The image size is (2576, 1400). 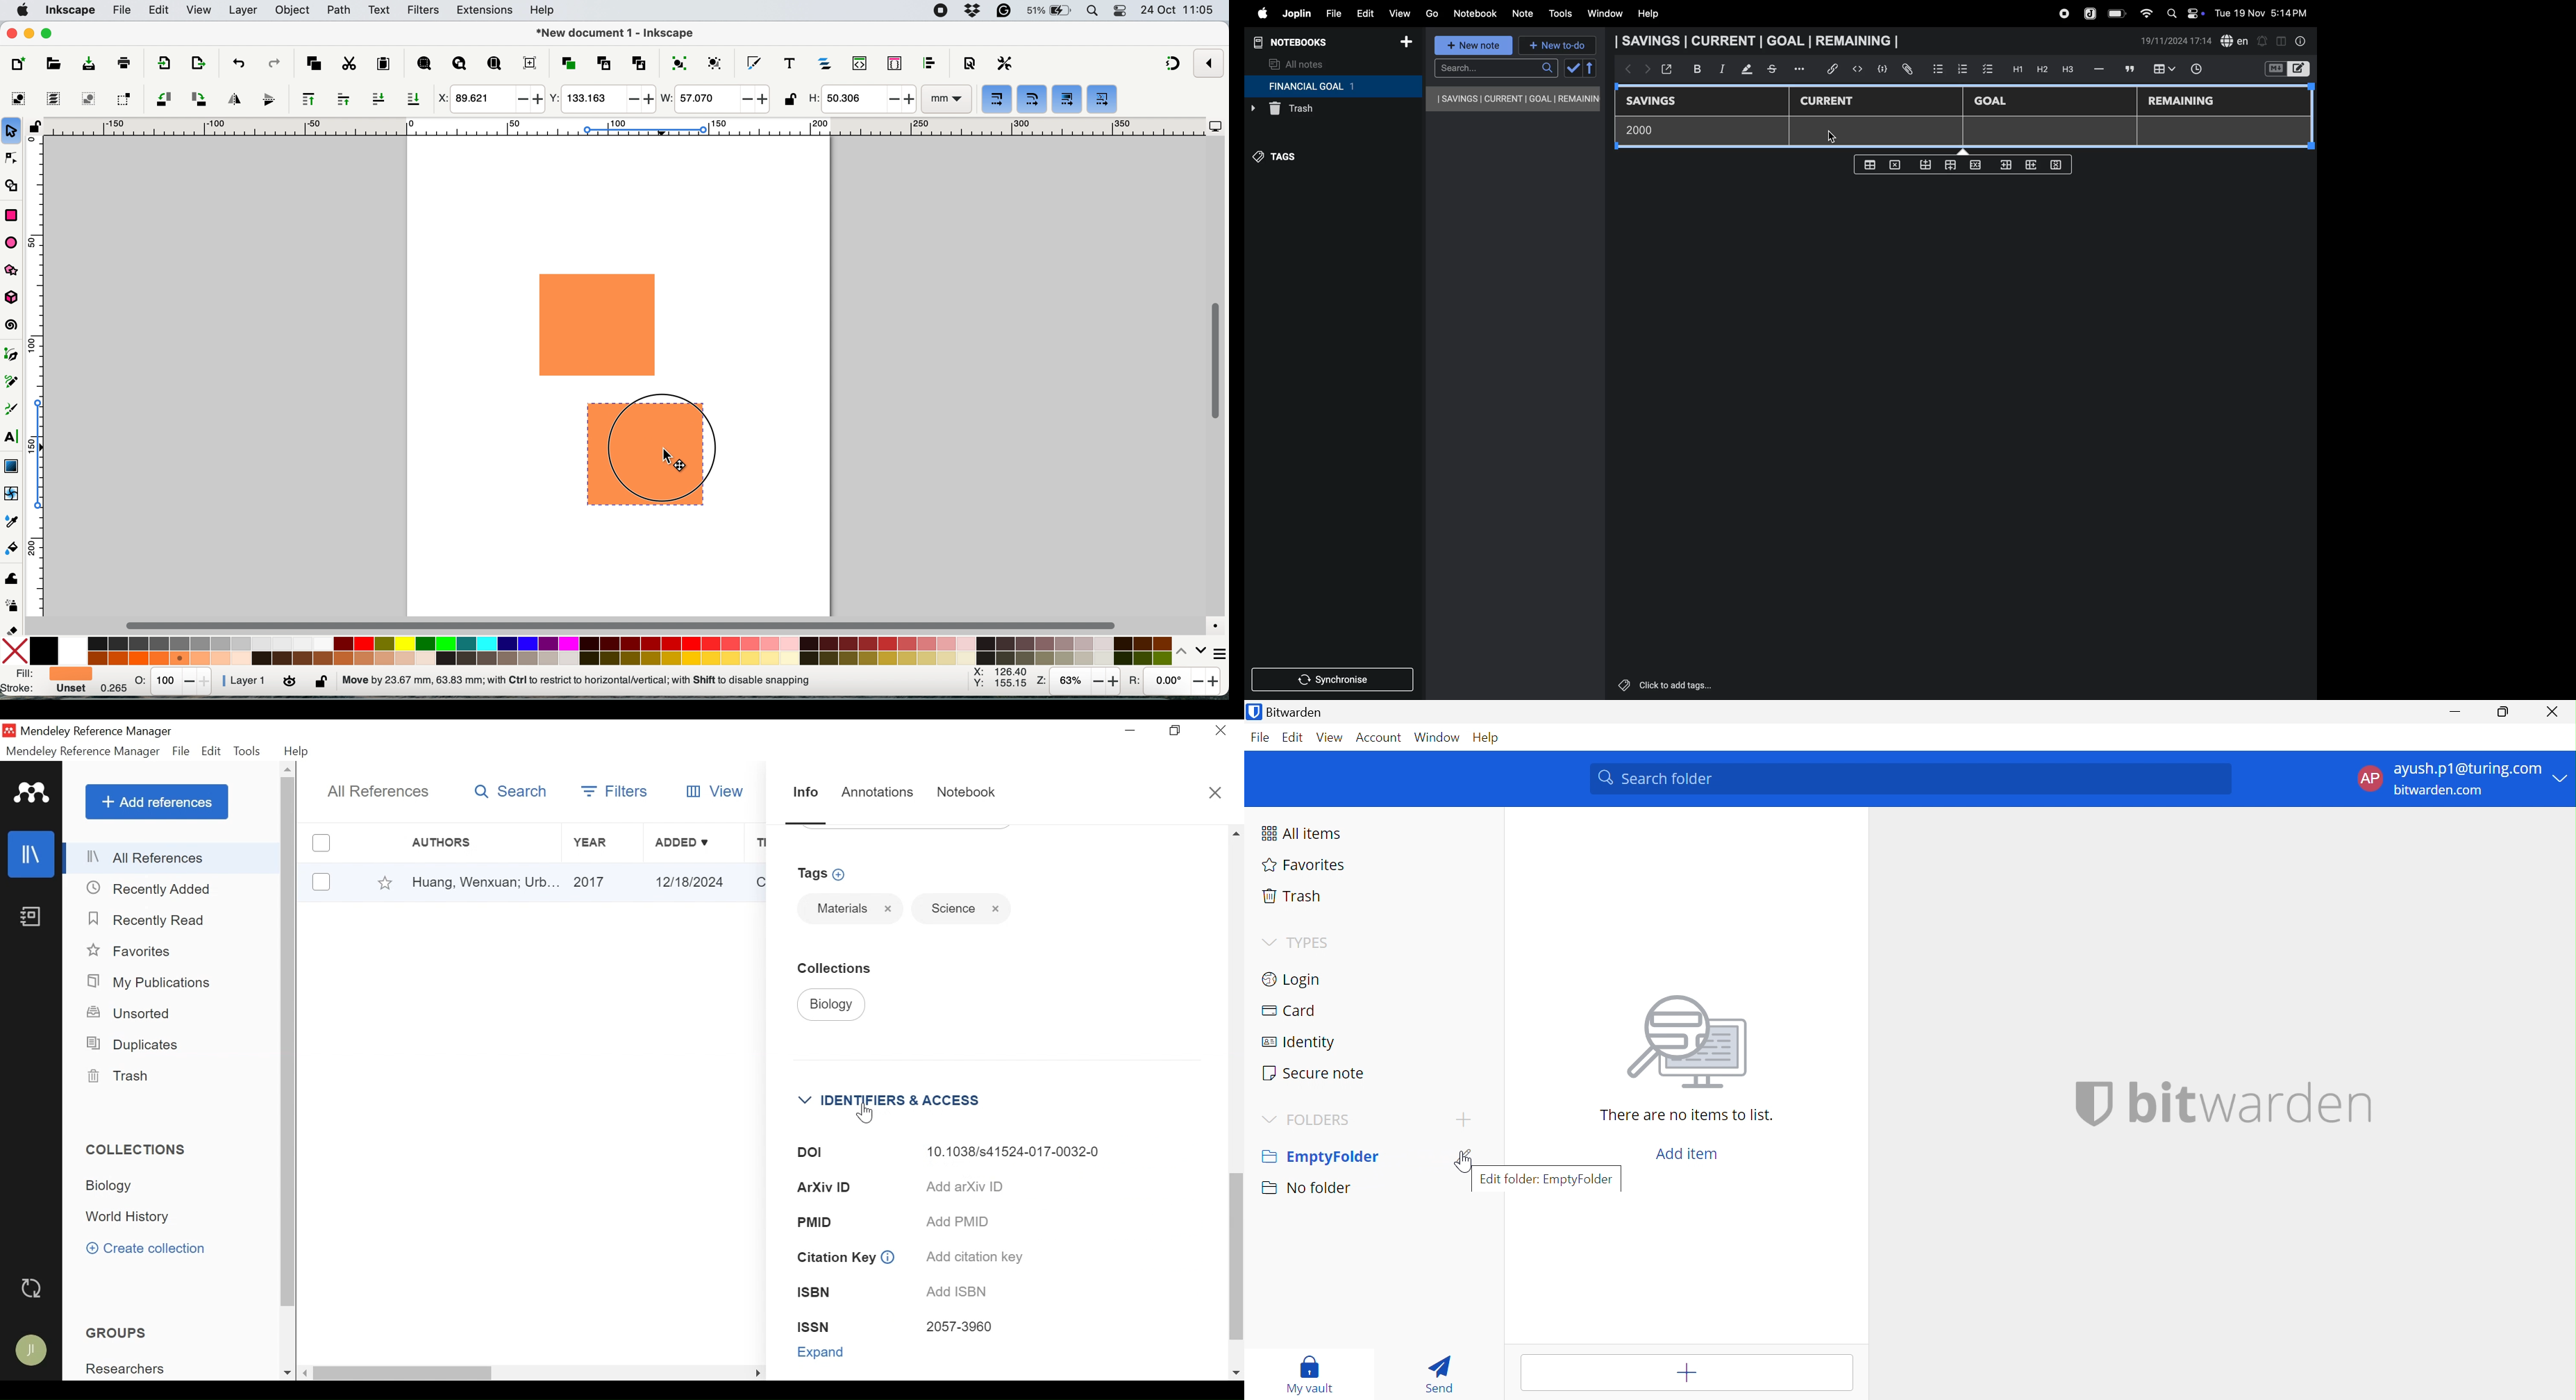 What do you see at coordinates (831, 1005) in the screenshot?
I see `Biology` at bounding box center [831, 1005].